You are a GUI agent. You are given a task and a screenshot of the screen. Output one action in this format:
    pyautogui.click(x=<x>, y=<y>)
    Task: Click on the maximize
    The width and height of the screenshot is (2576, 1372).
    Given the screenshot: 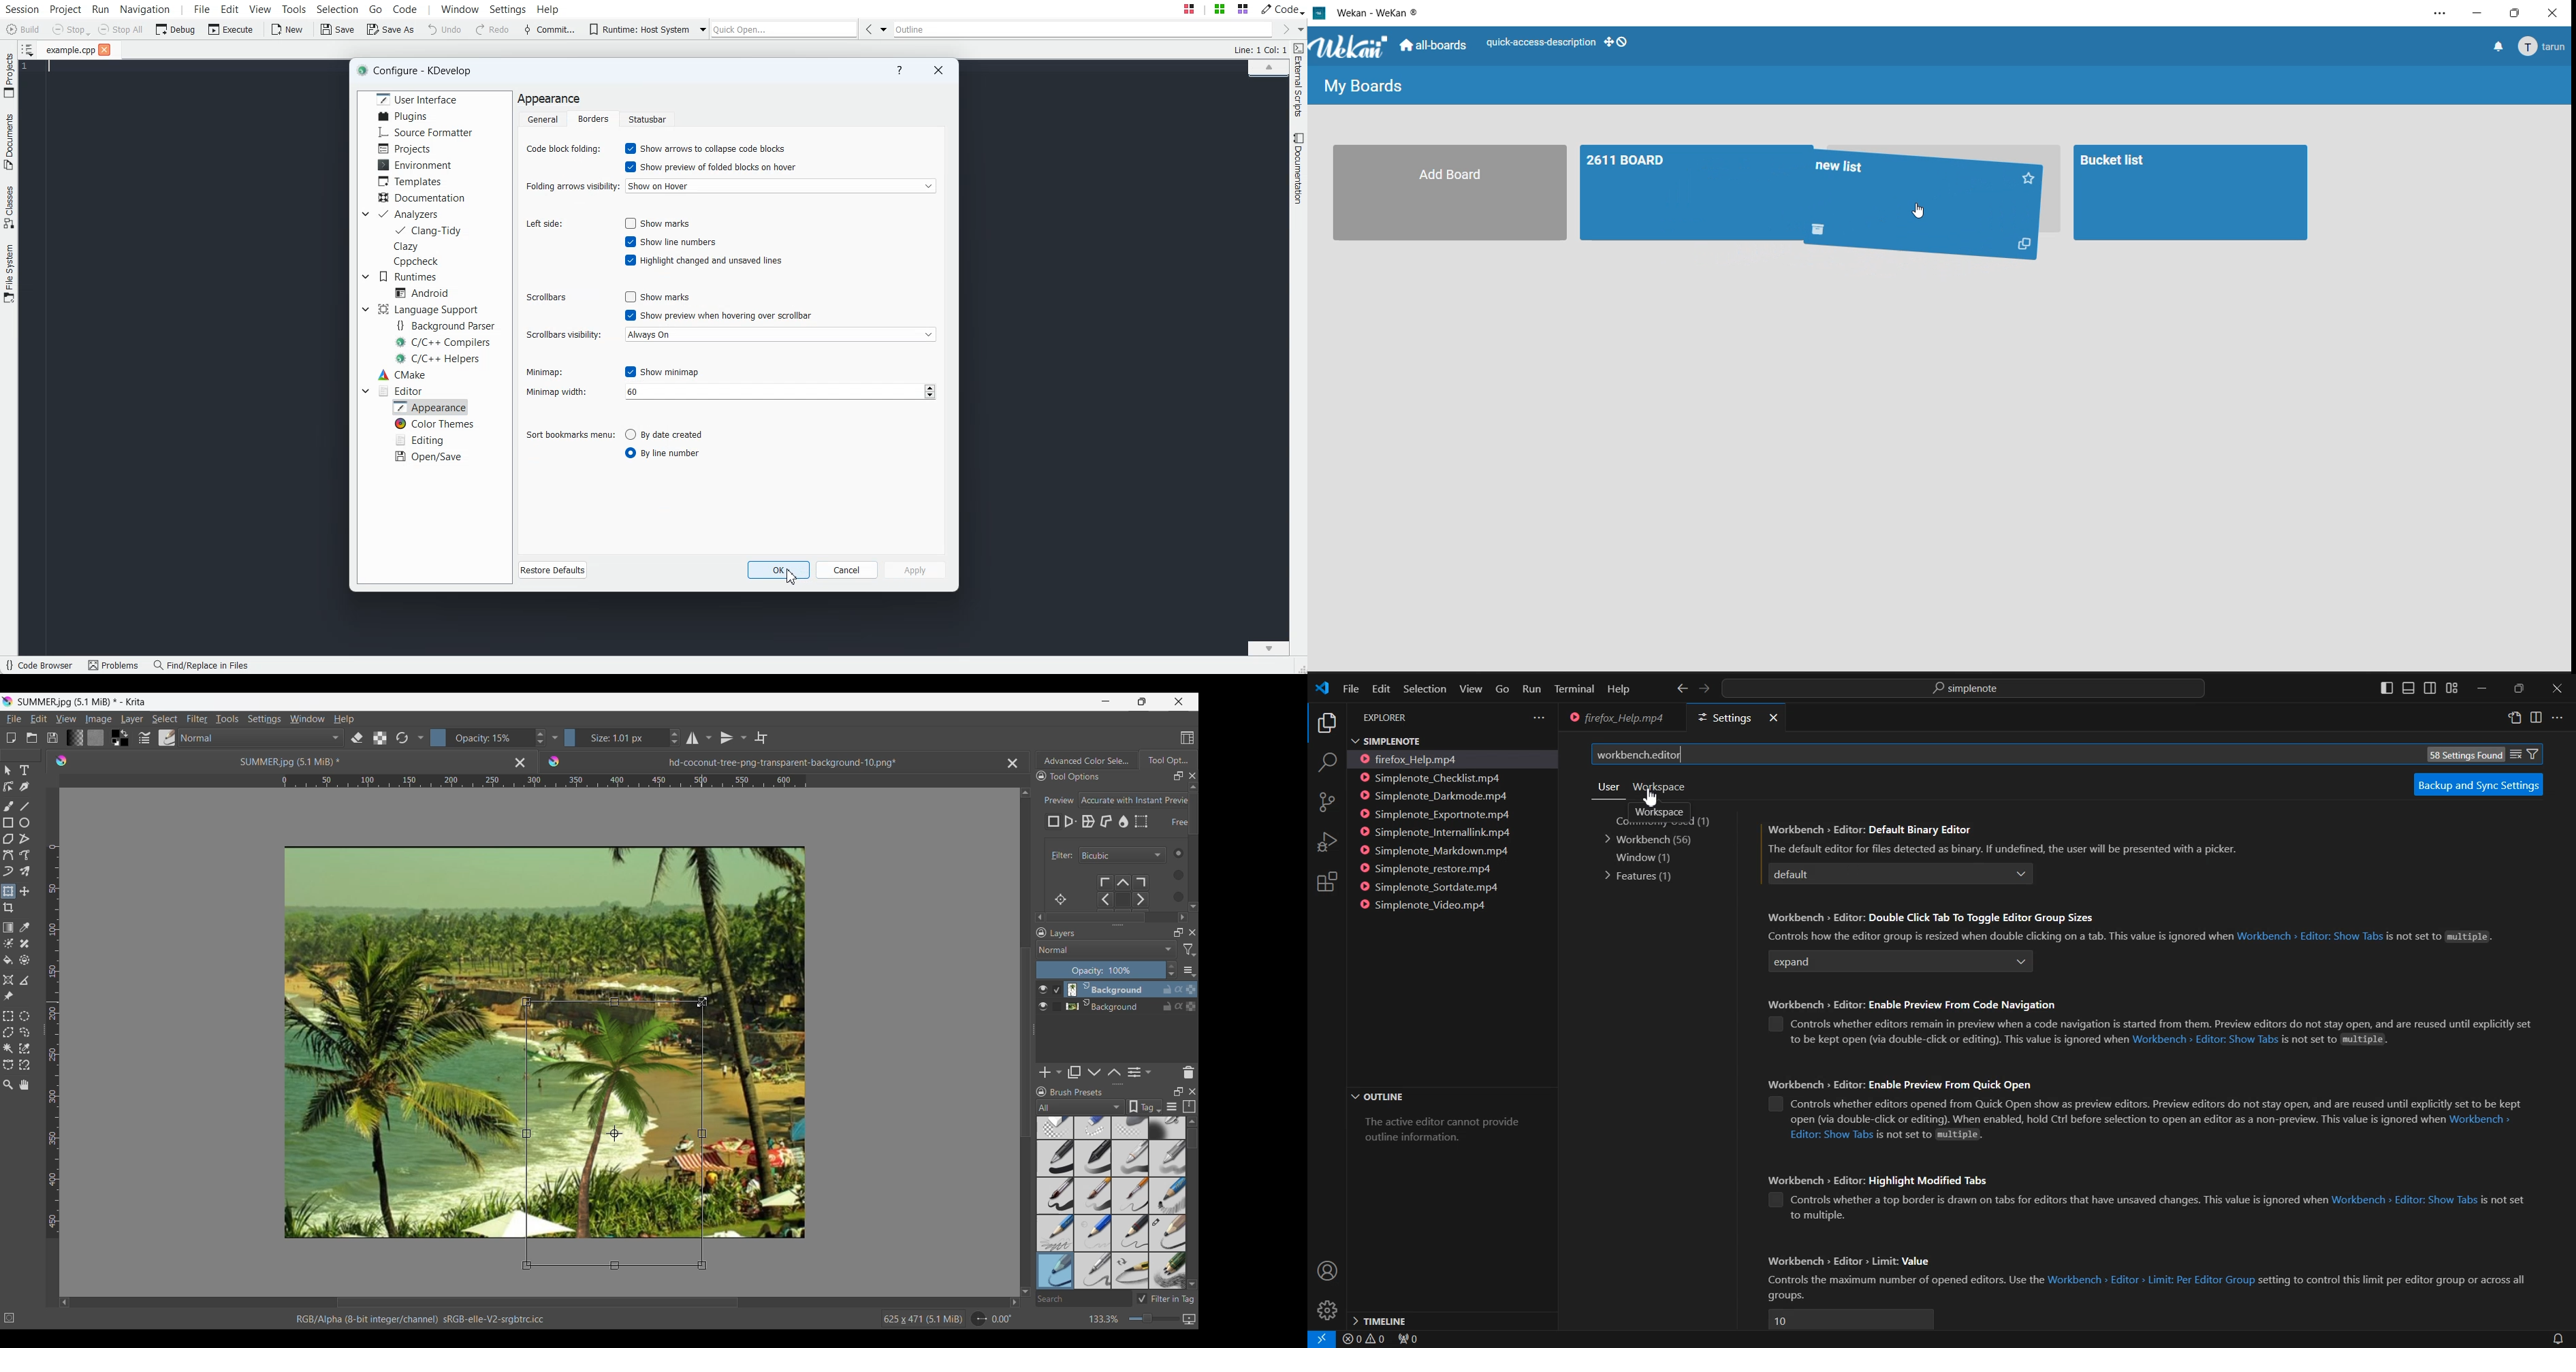 What is the action you would take?
    pyautogui.click(x=2518, y=16)
    